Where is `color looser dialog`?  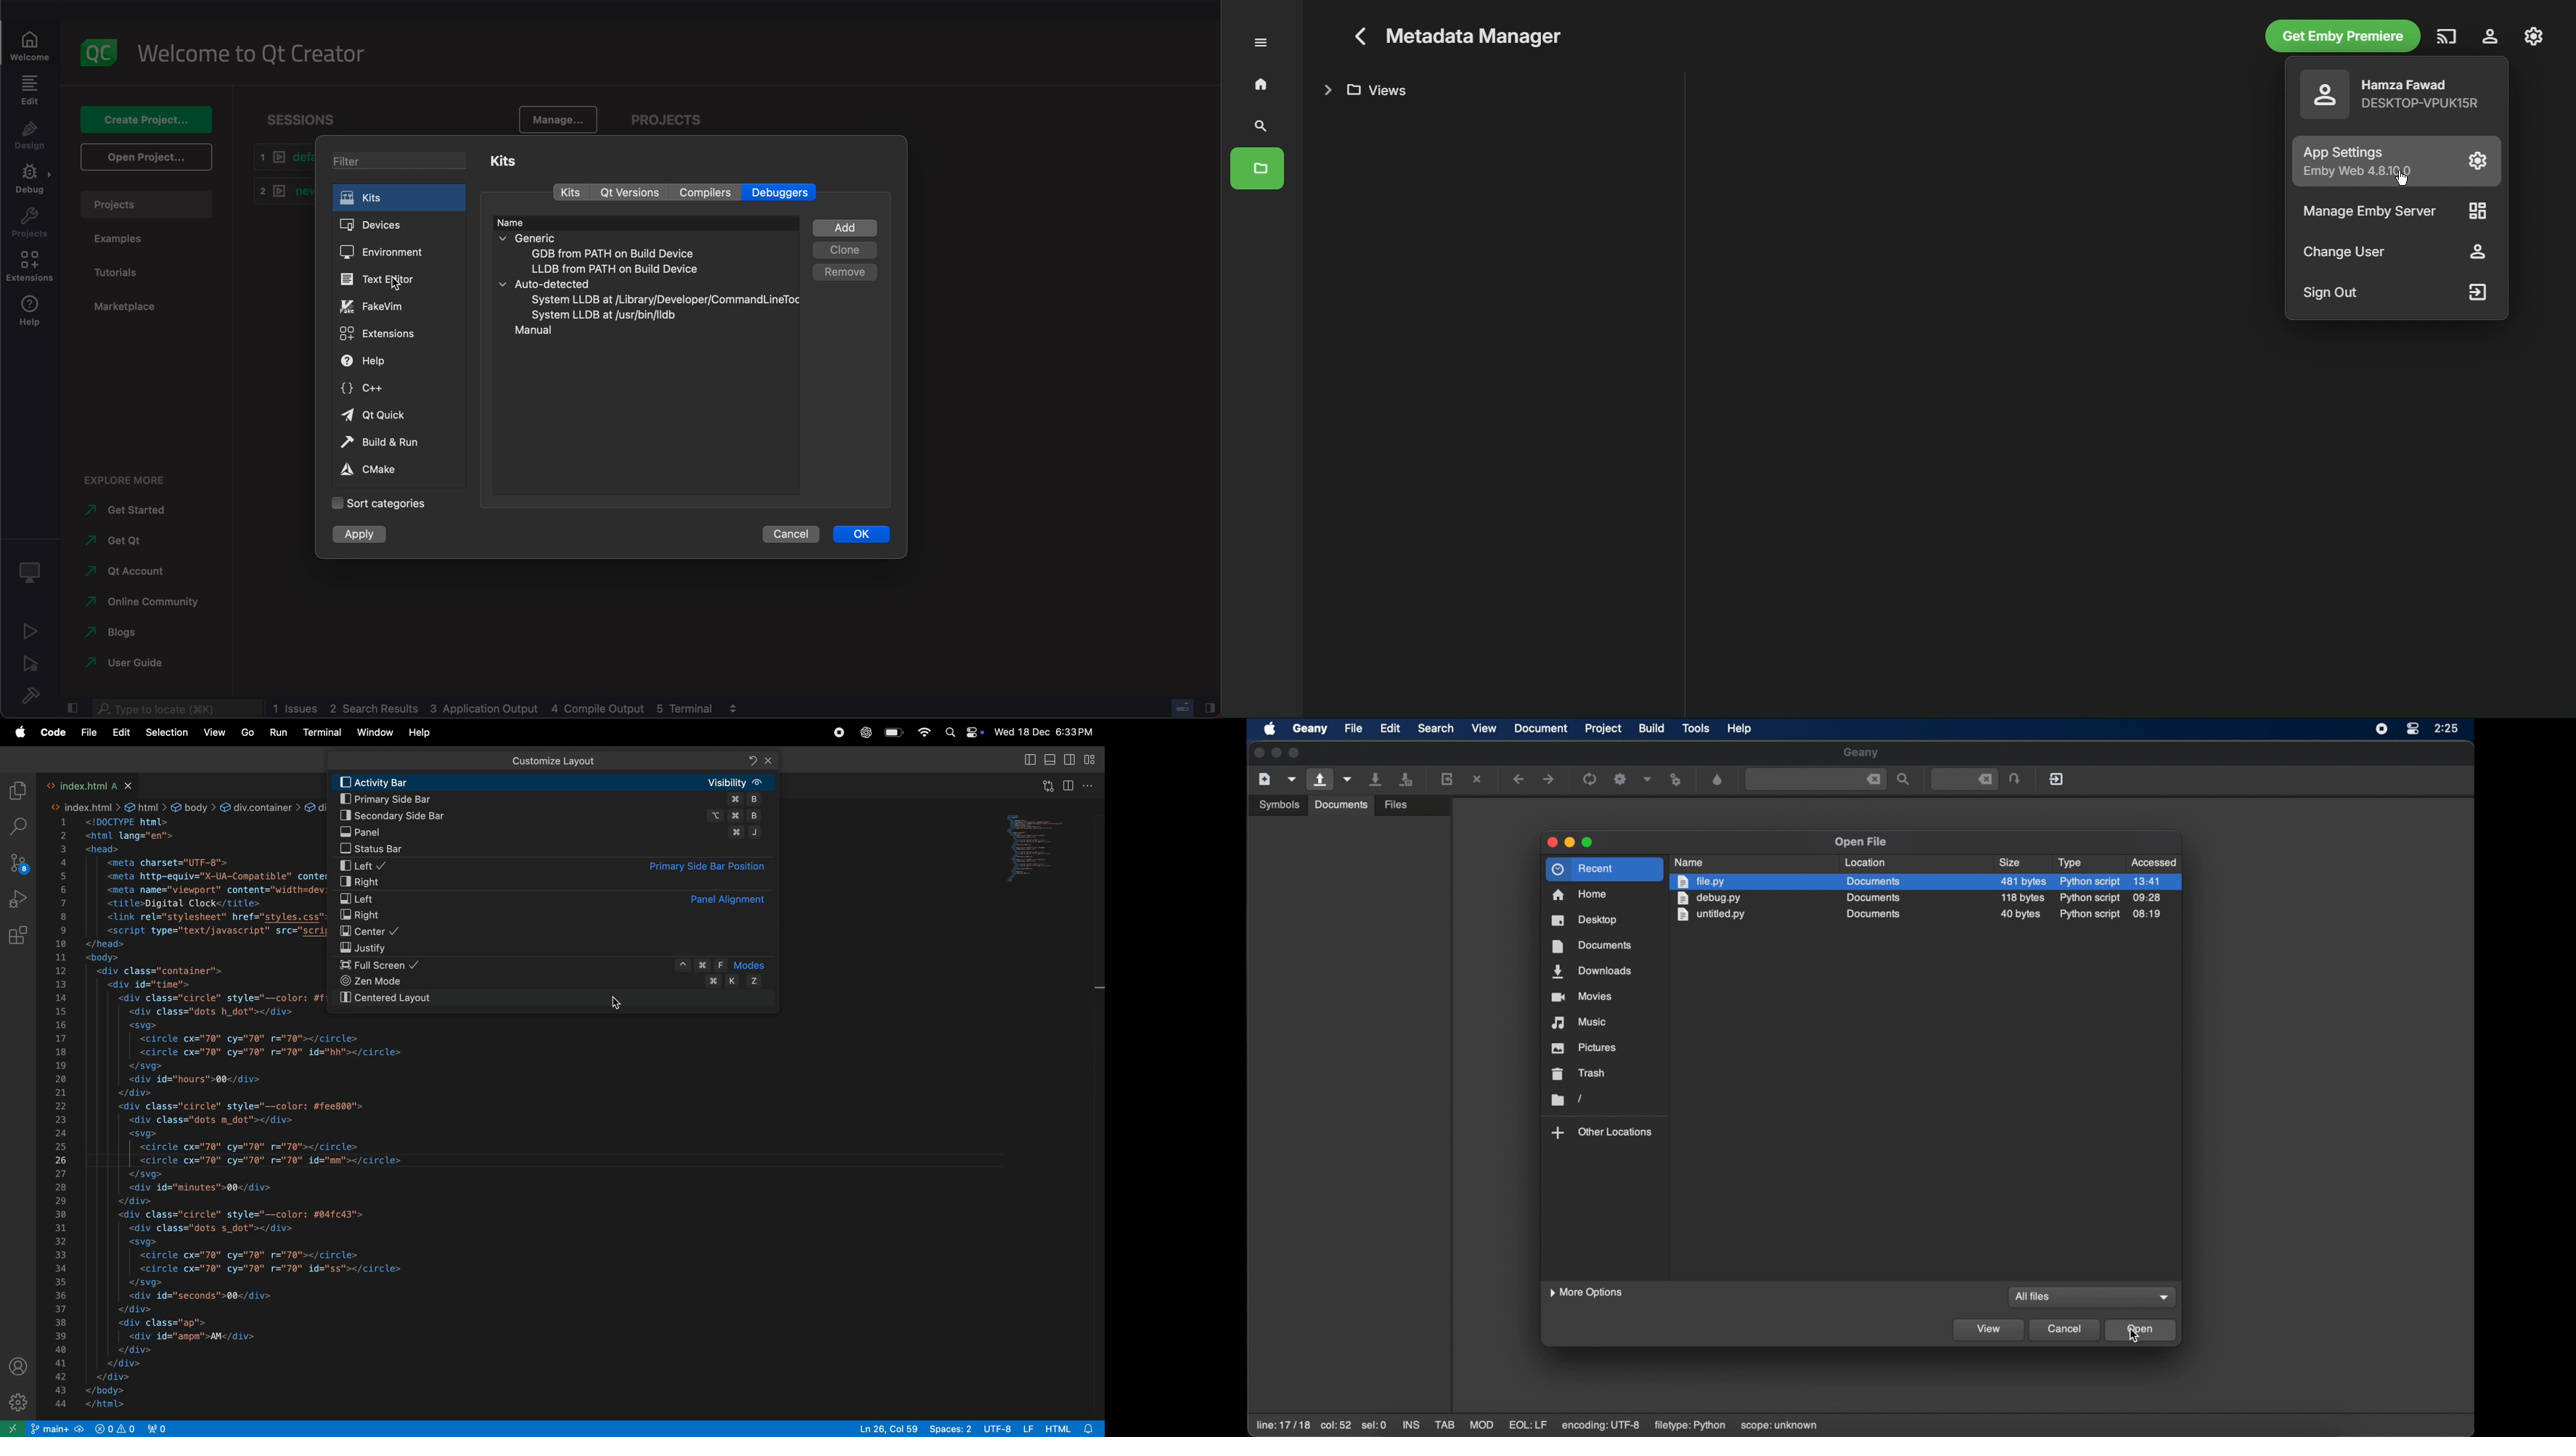
color looser dialog is located at coordinates (1718, 778).